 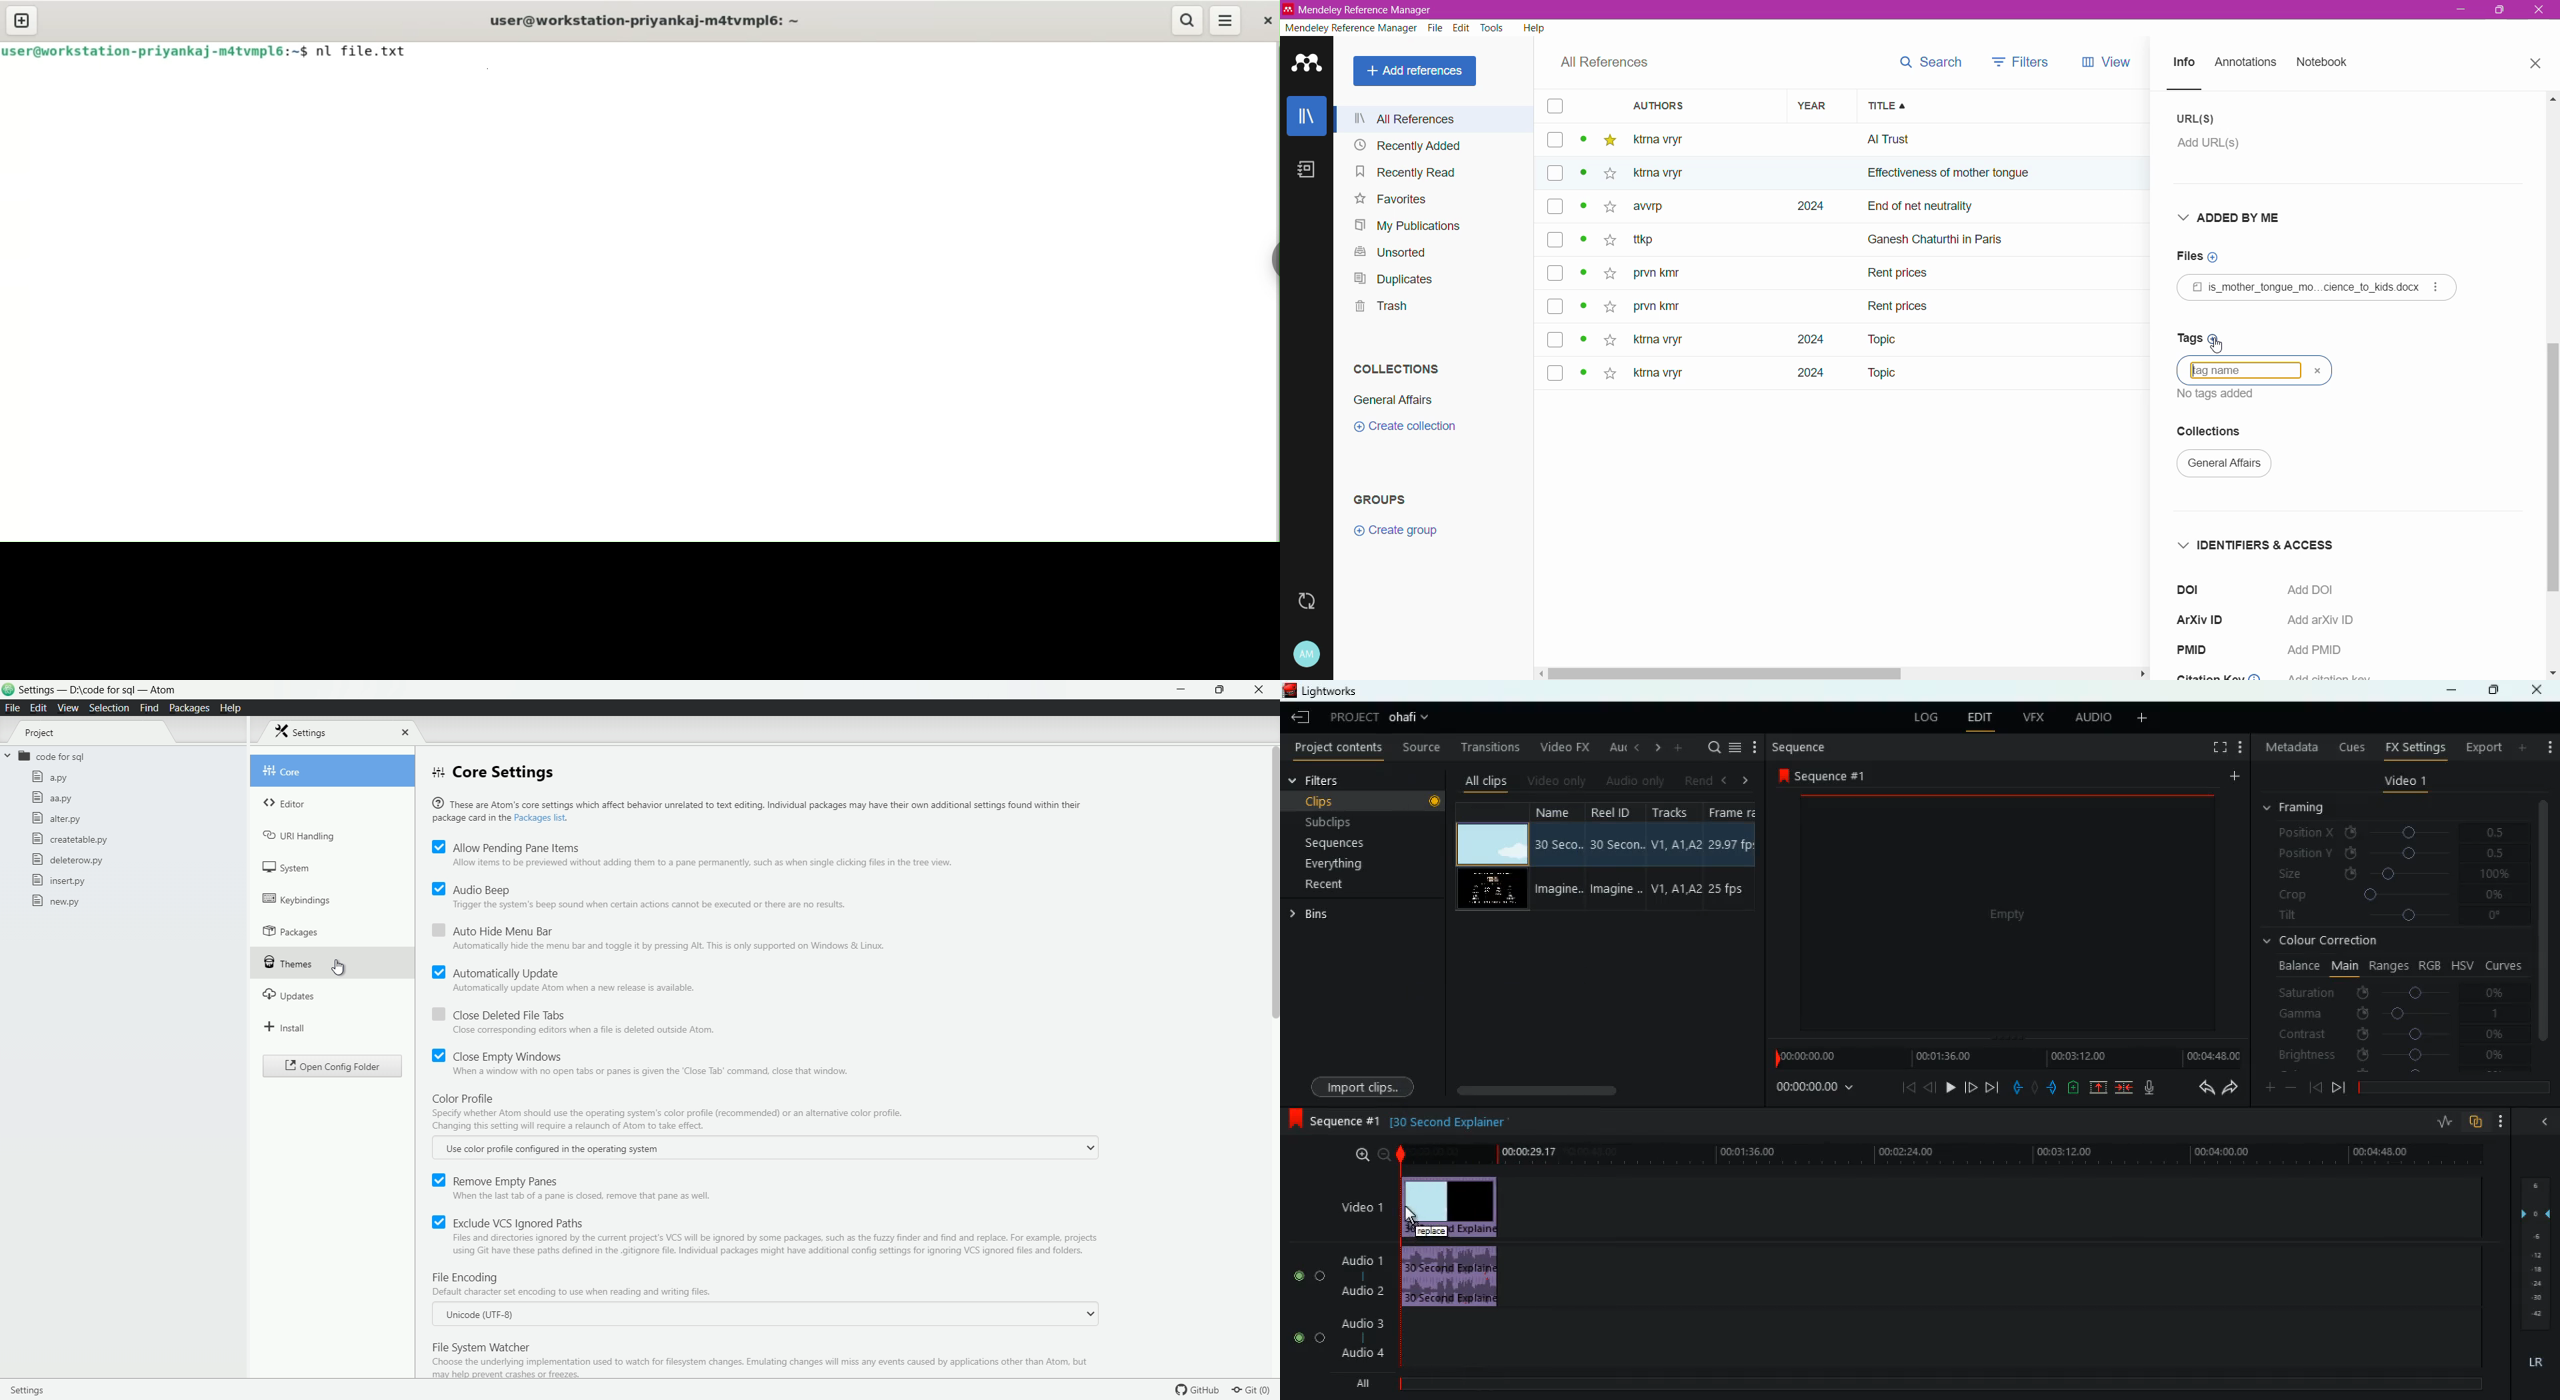 What do you see at coordinates (1582, 276) in the screenshot?
I see `dot ` at bounding box center [1582, 276].